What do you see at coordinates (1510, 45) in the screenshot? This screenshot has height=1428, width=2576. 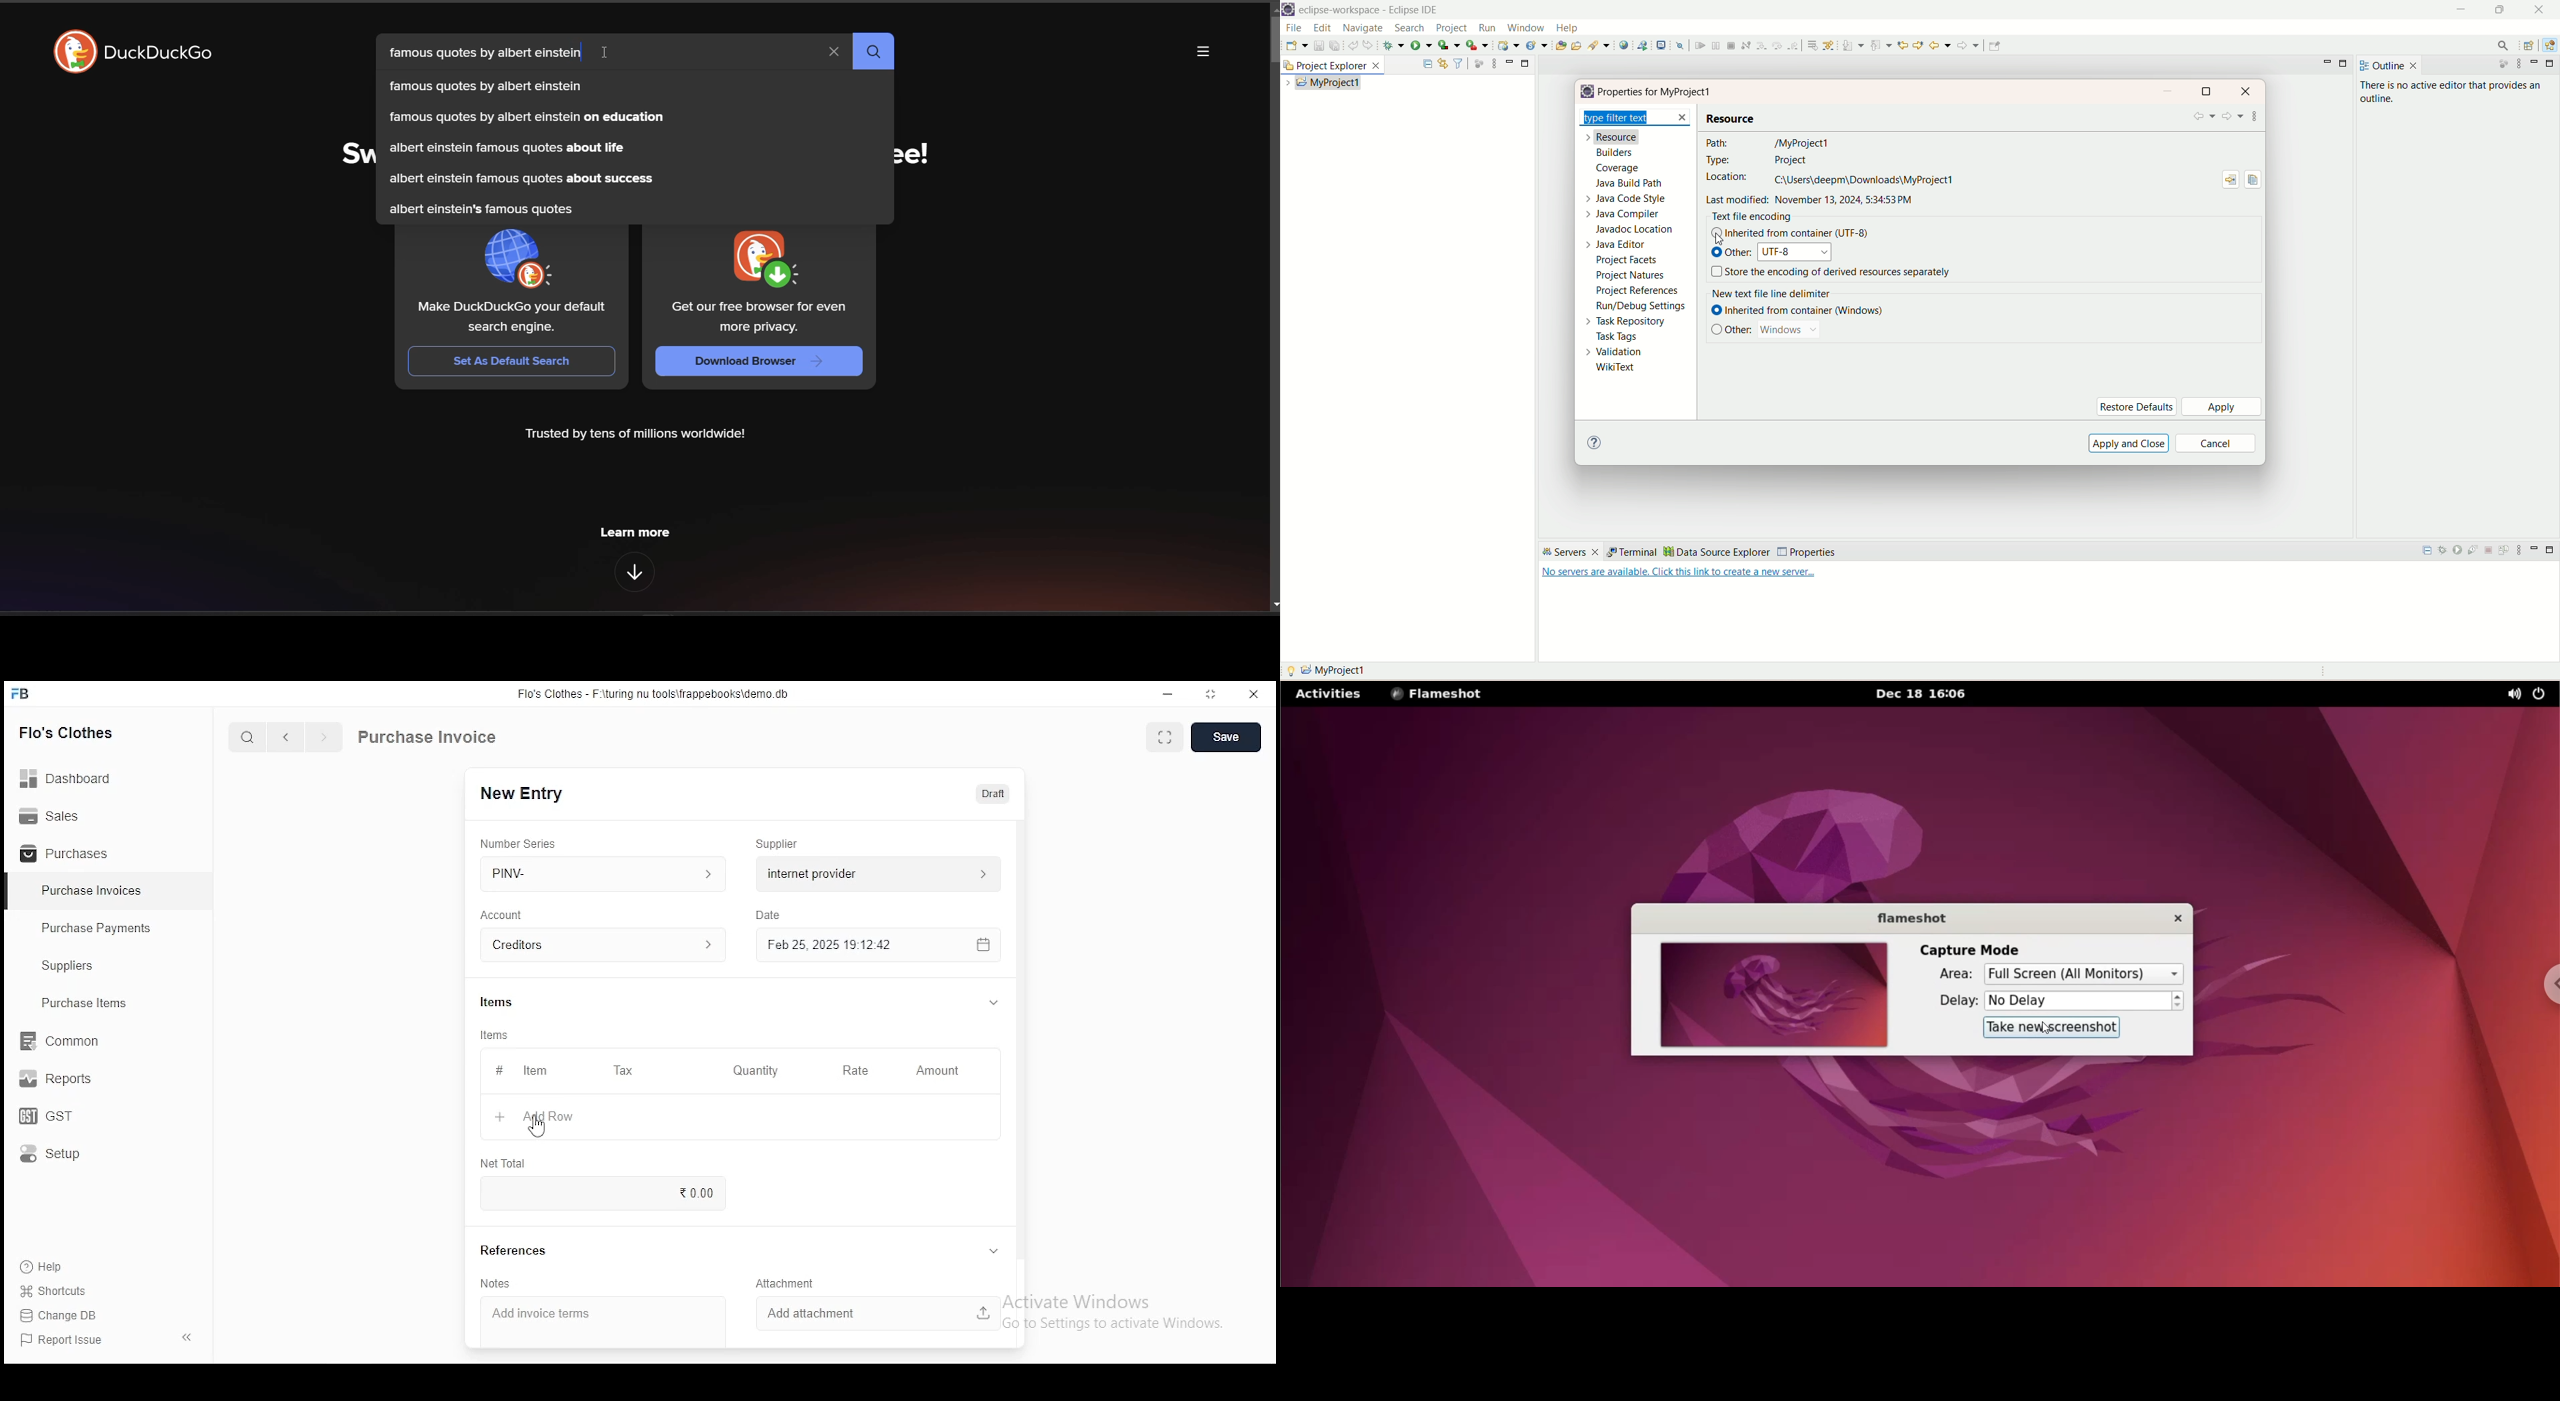 I see `create a dynamic web service` at bounding box center [1510, 45].